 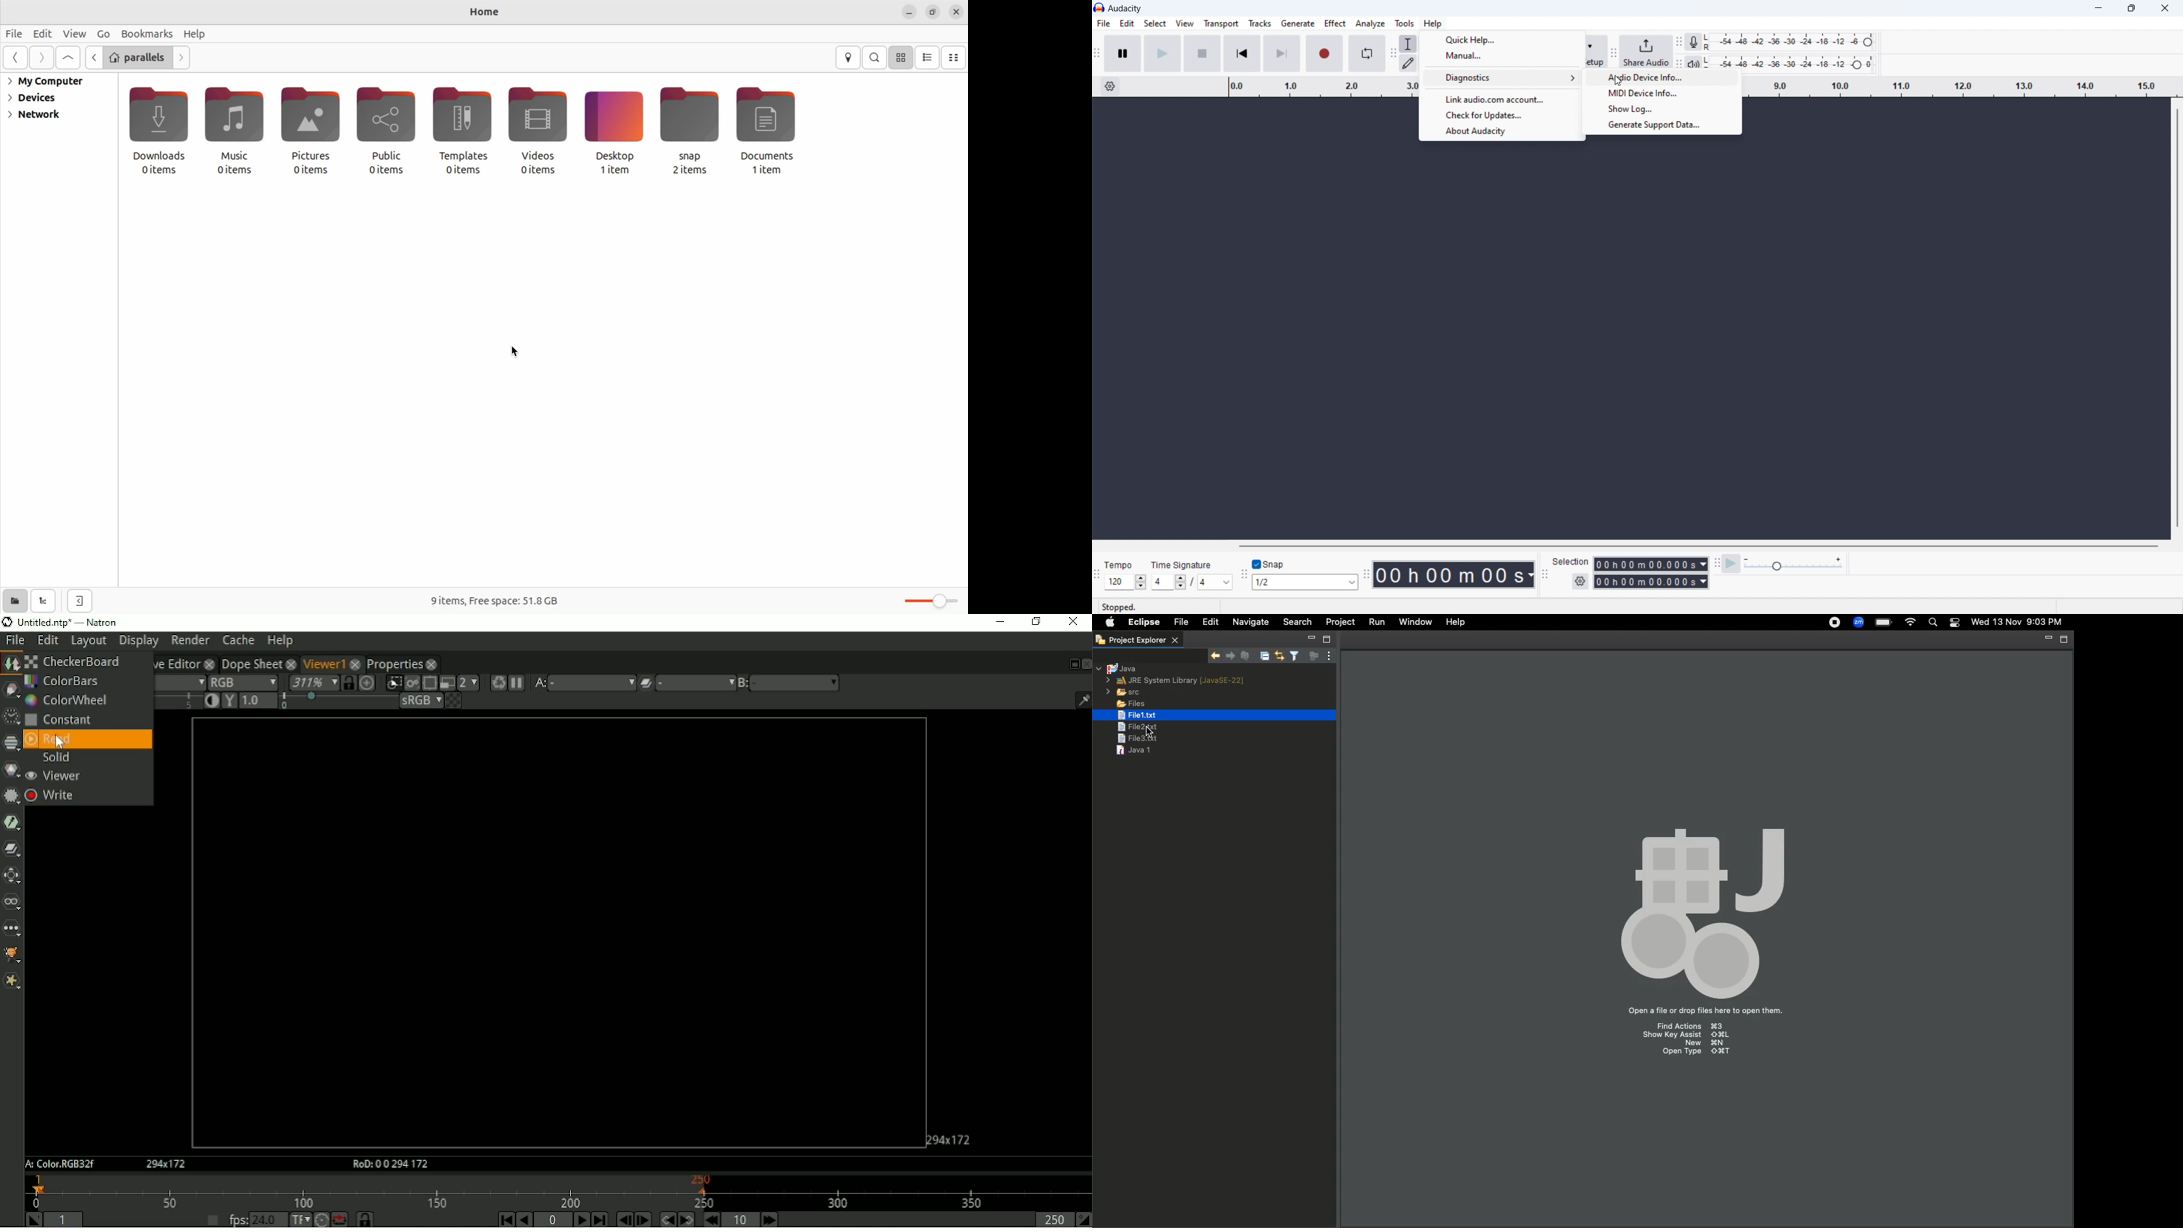 What do you see at coordinates (1883, 622) in the screenshot?
I see `Charge` at bounding box center [1883, 622].